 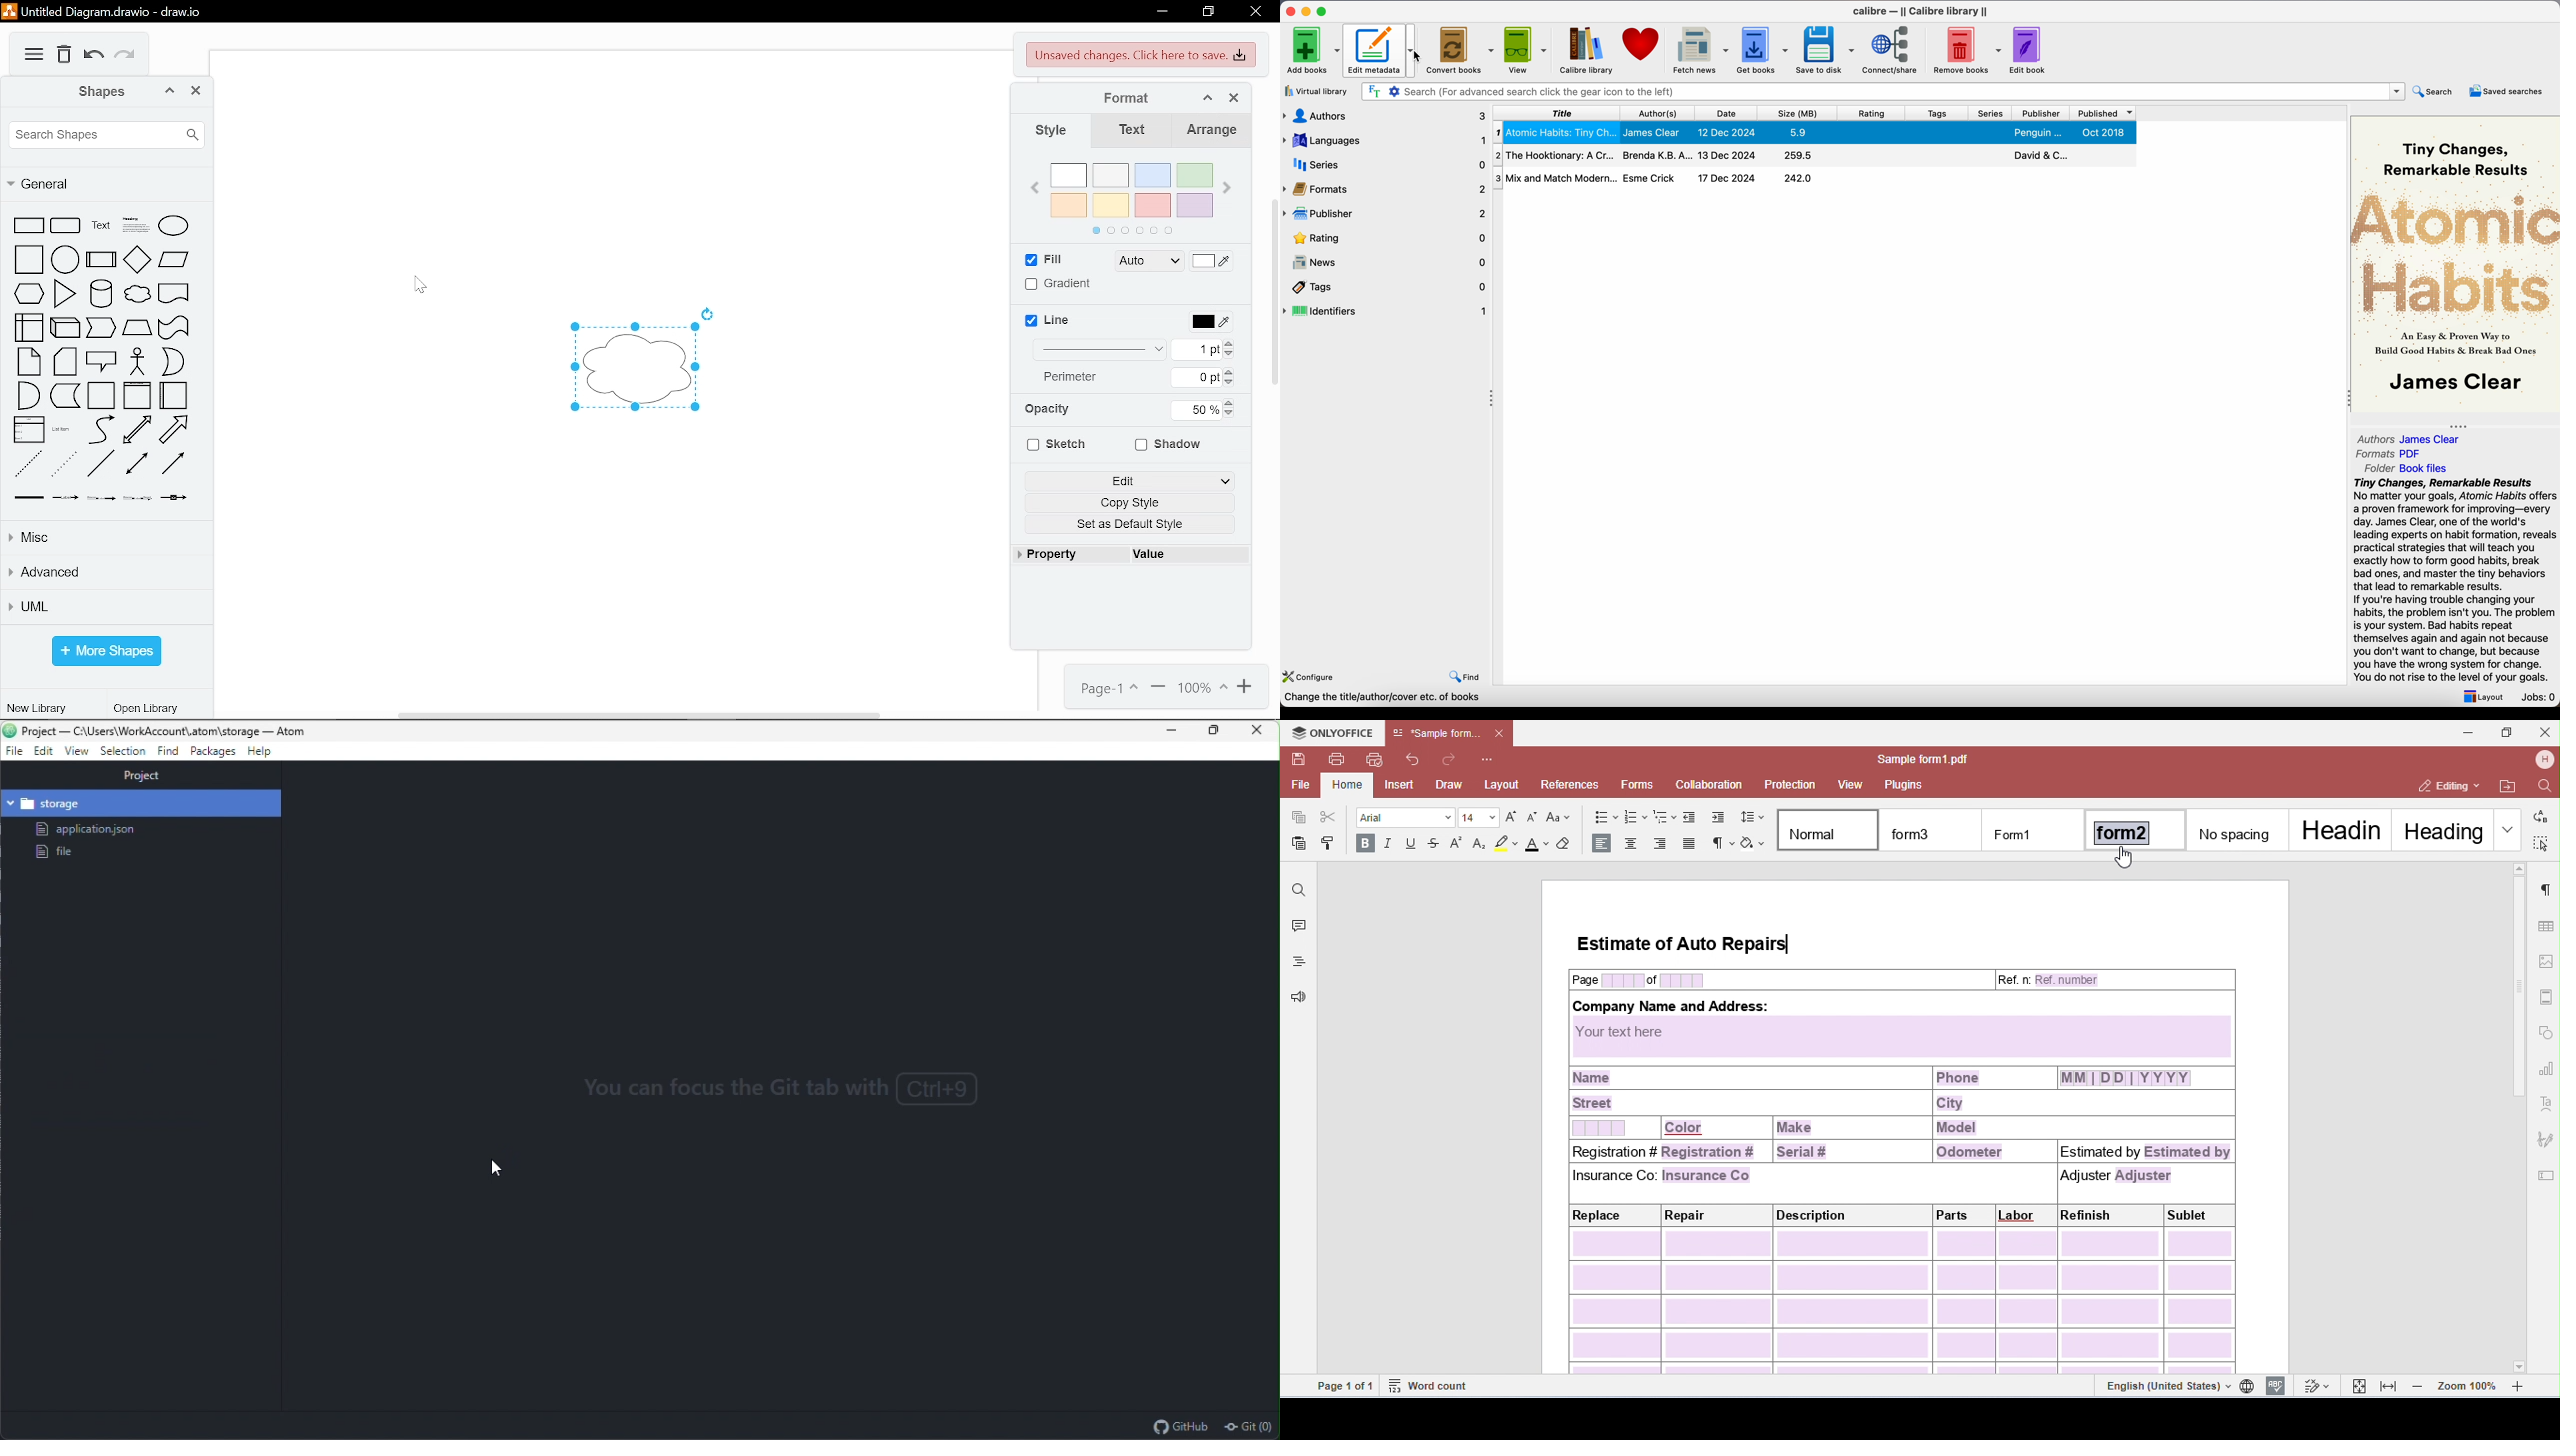 I want to click on synopssis, so click(x=2455, y=579).